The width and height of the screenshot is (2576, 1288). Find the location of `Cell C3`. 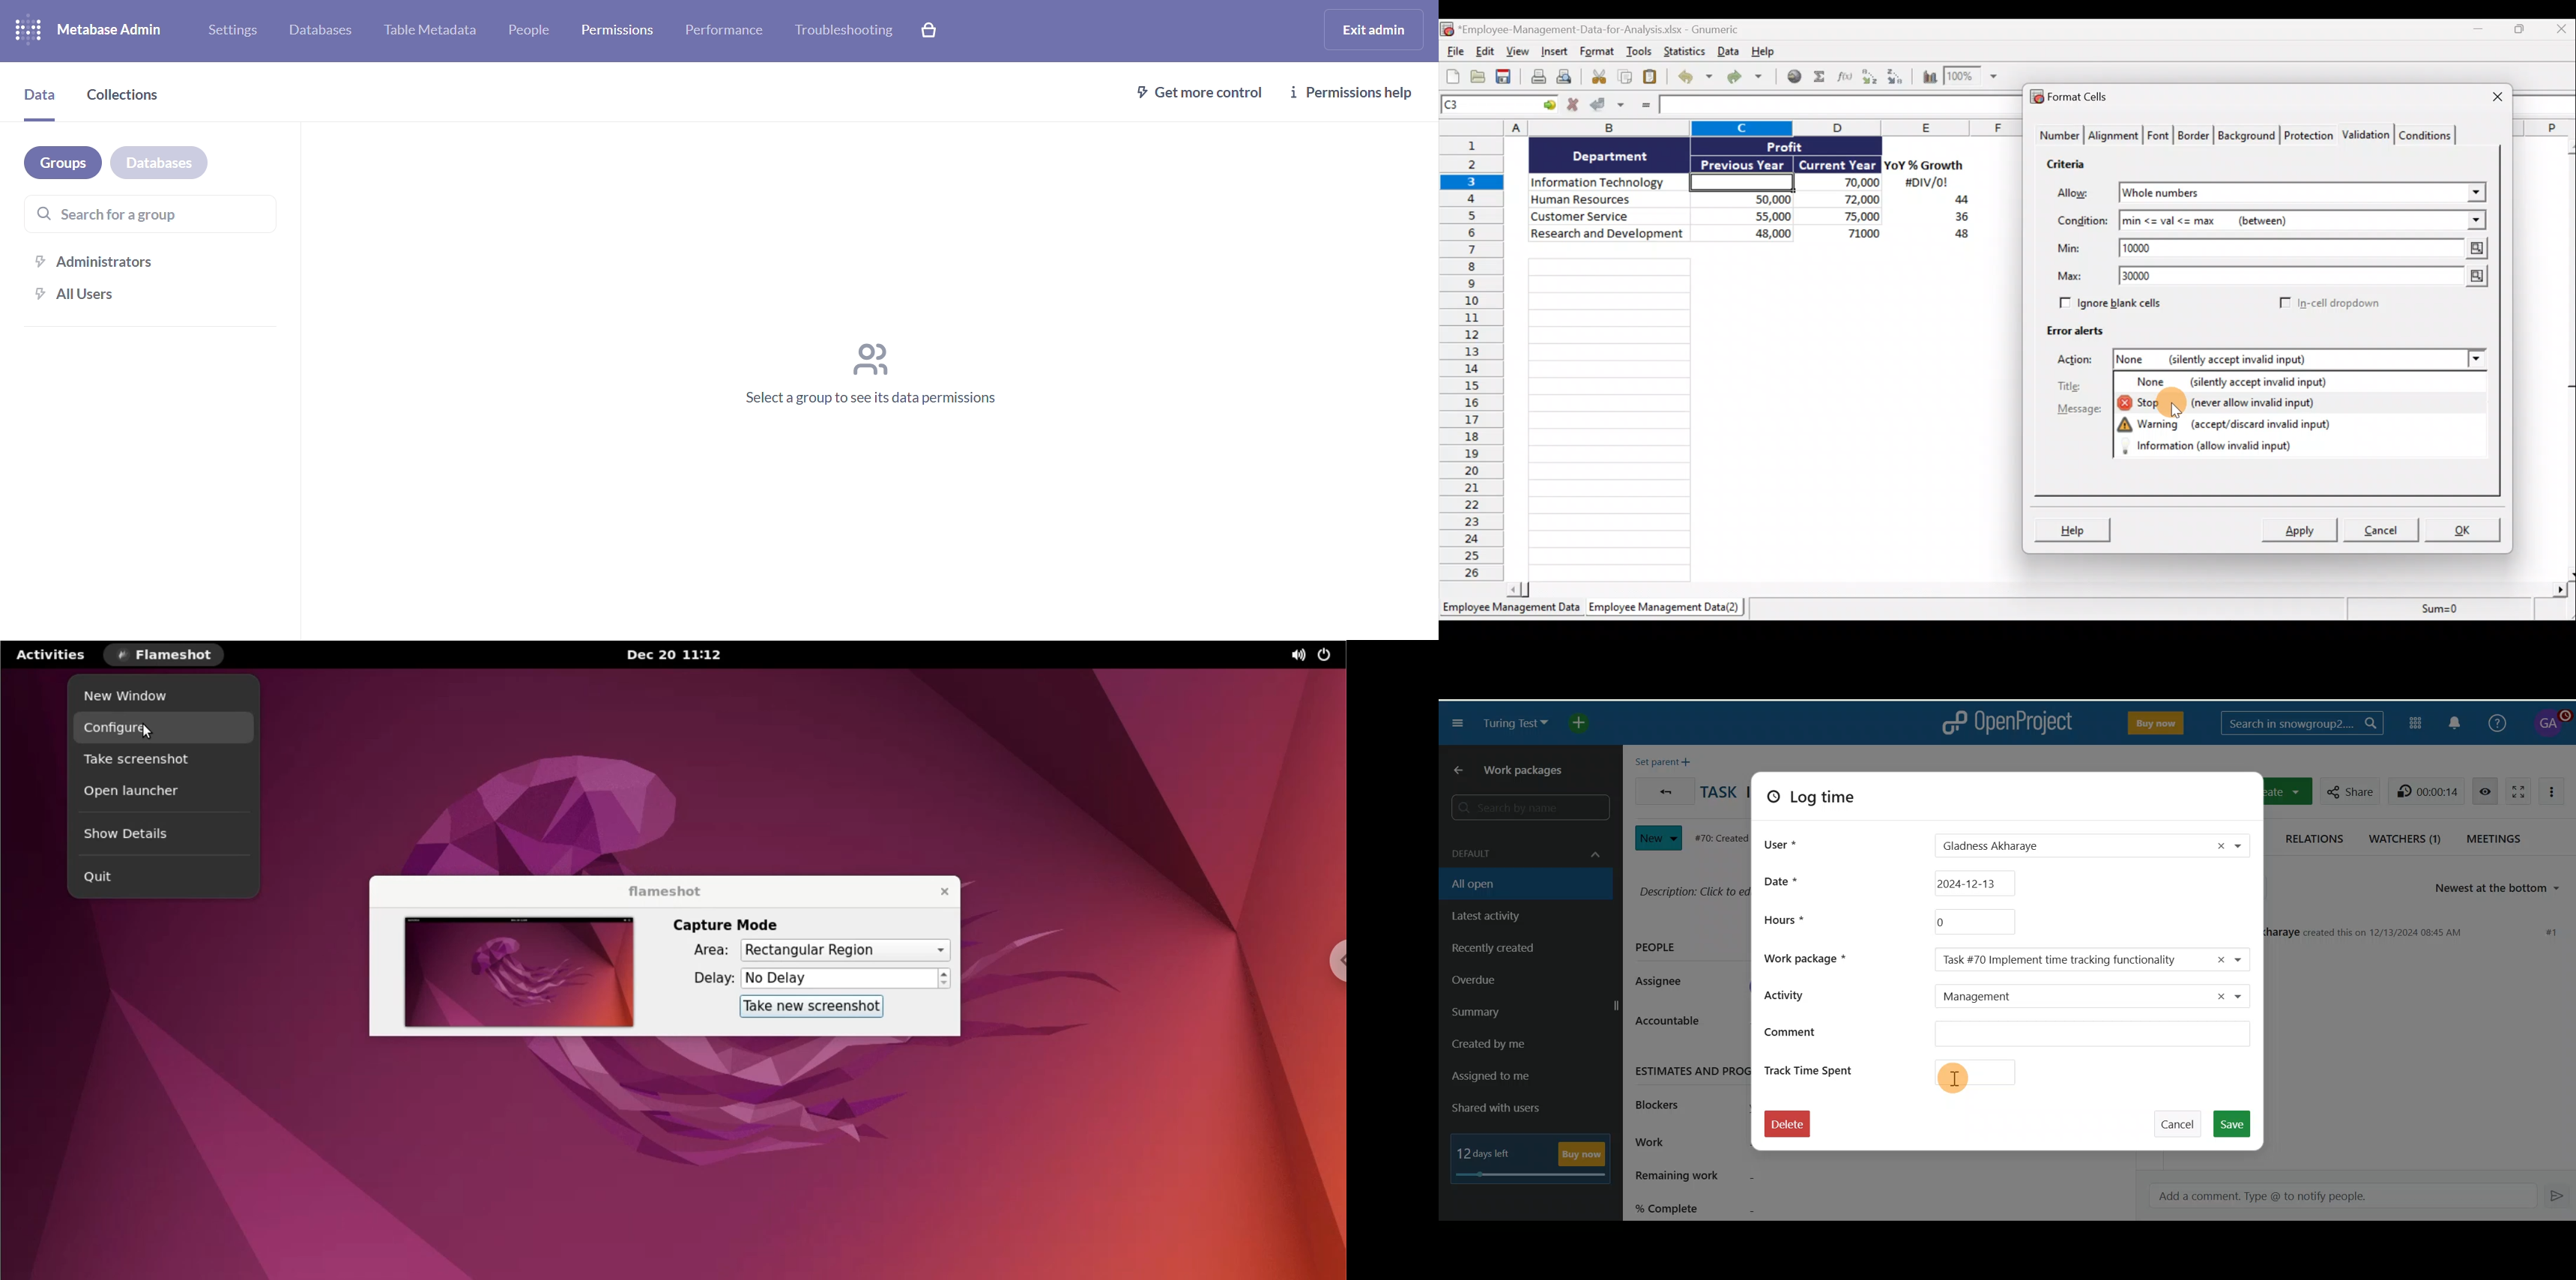

Cell C3 is located at coordinates (1738, 181).